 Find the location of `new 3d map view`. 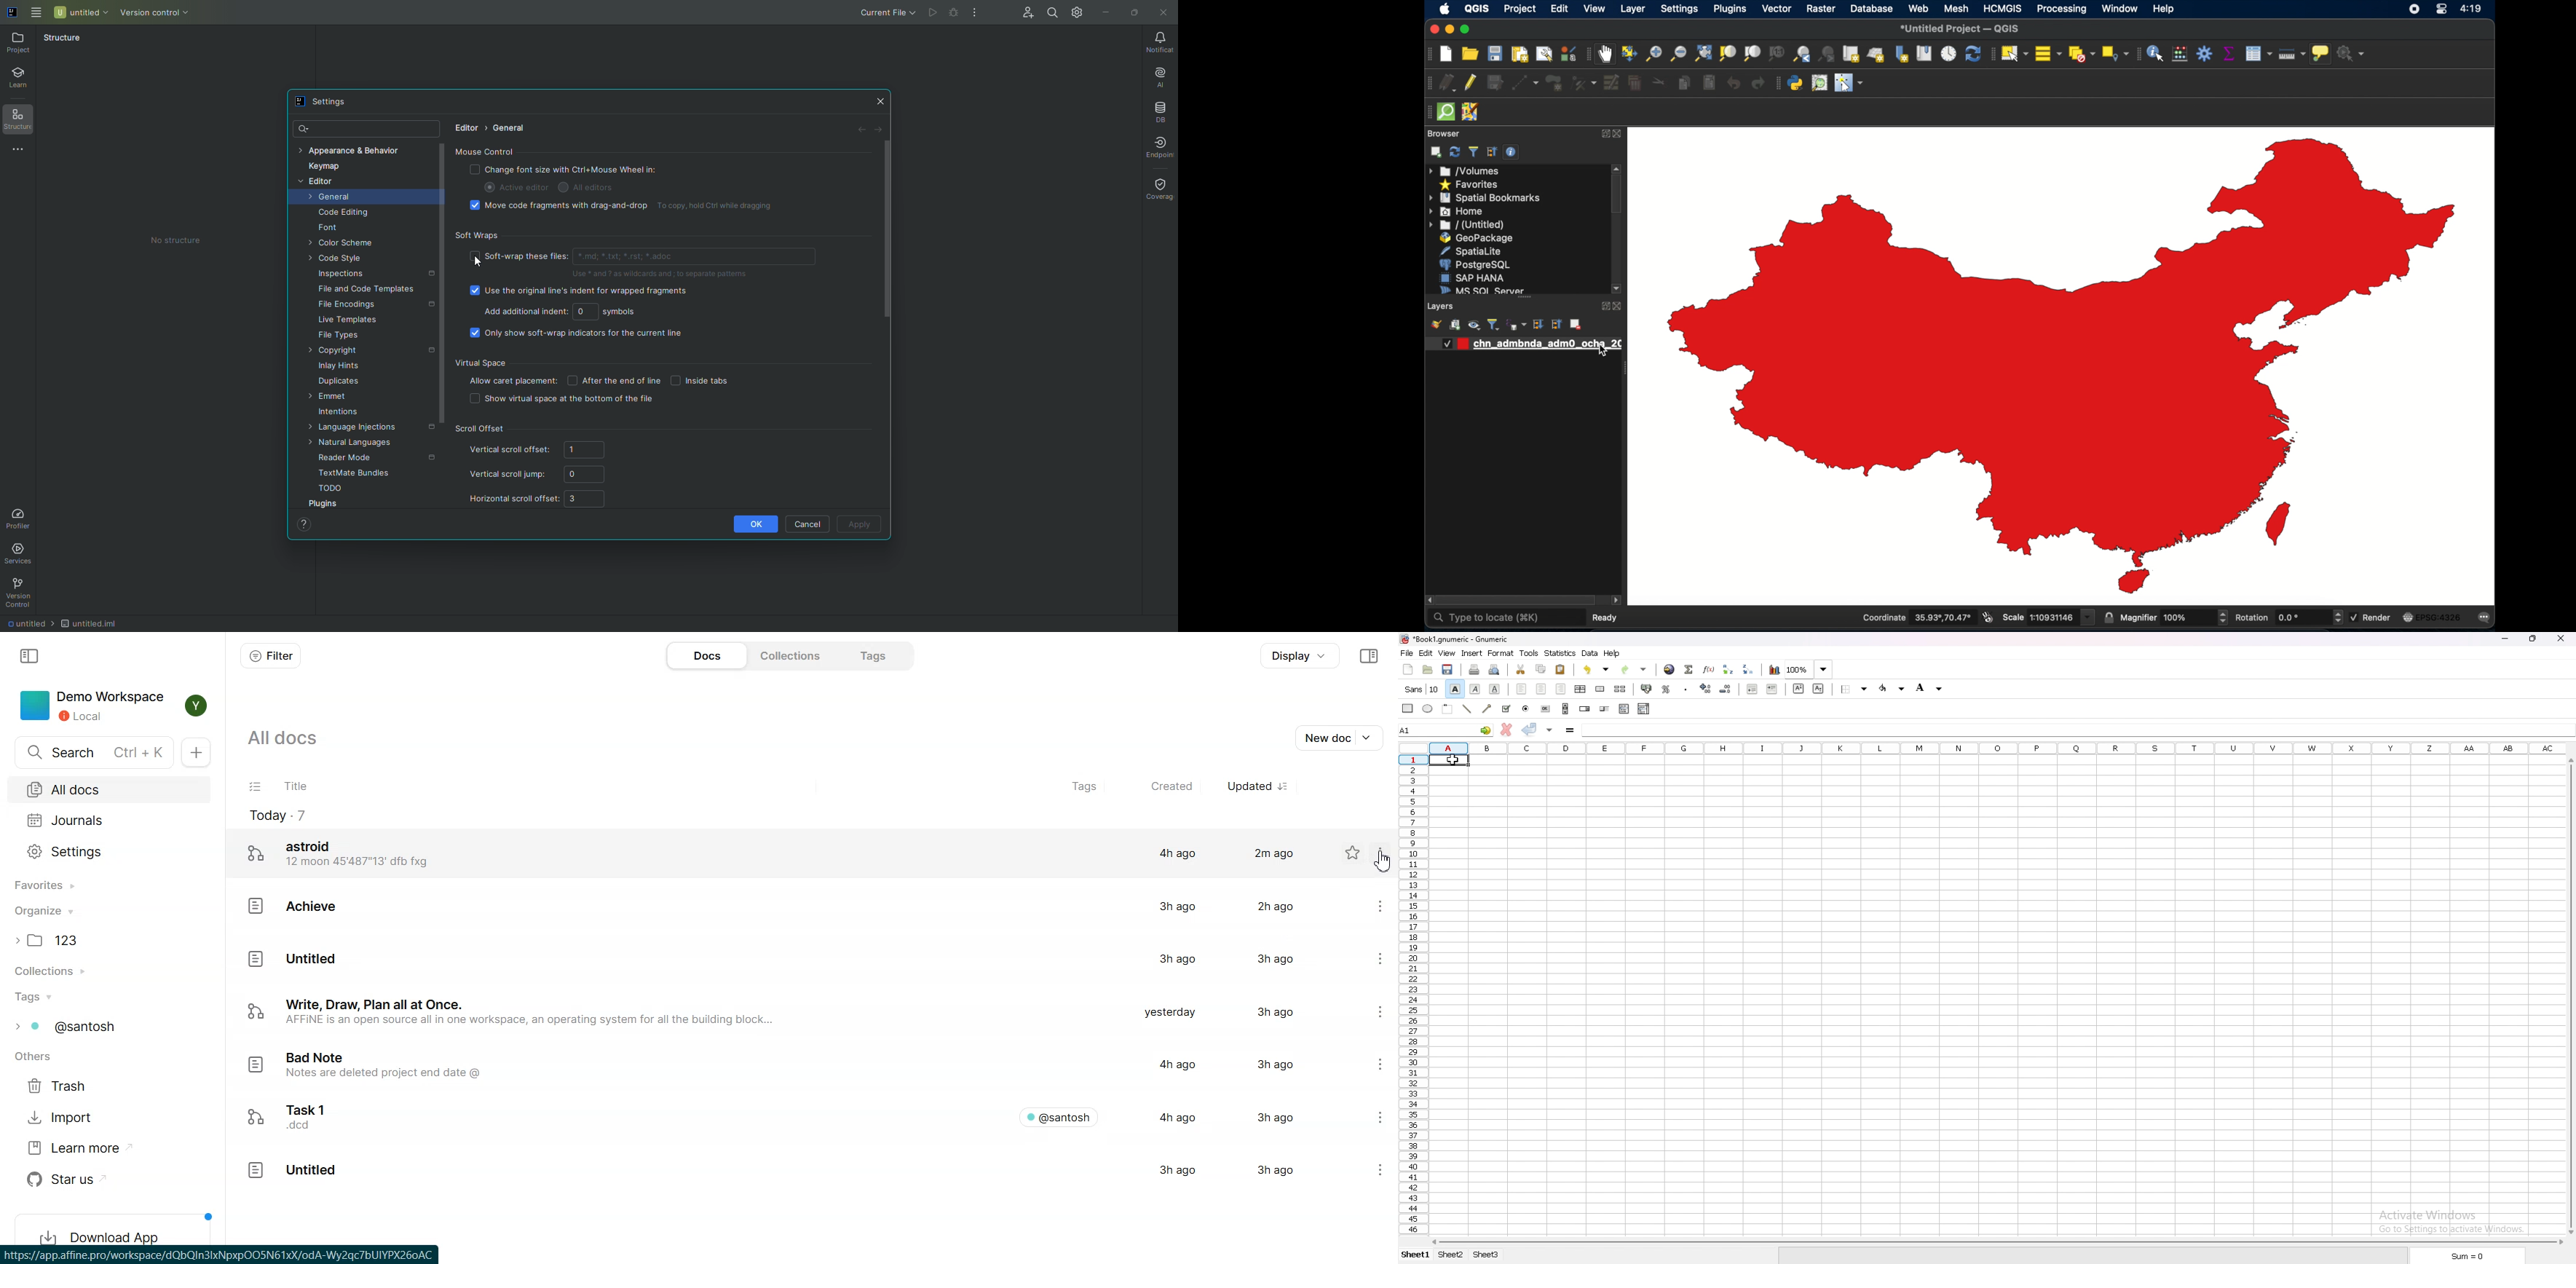

new 3d map view is located at coordinates (1876, 55).